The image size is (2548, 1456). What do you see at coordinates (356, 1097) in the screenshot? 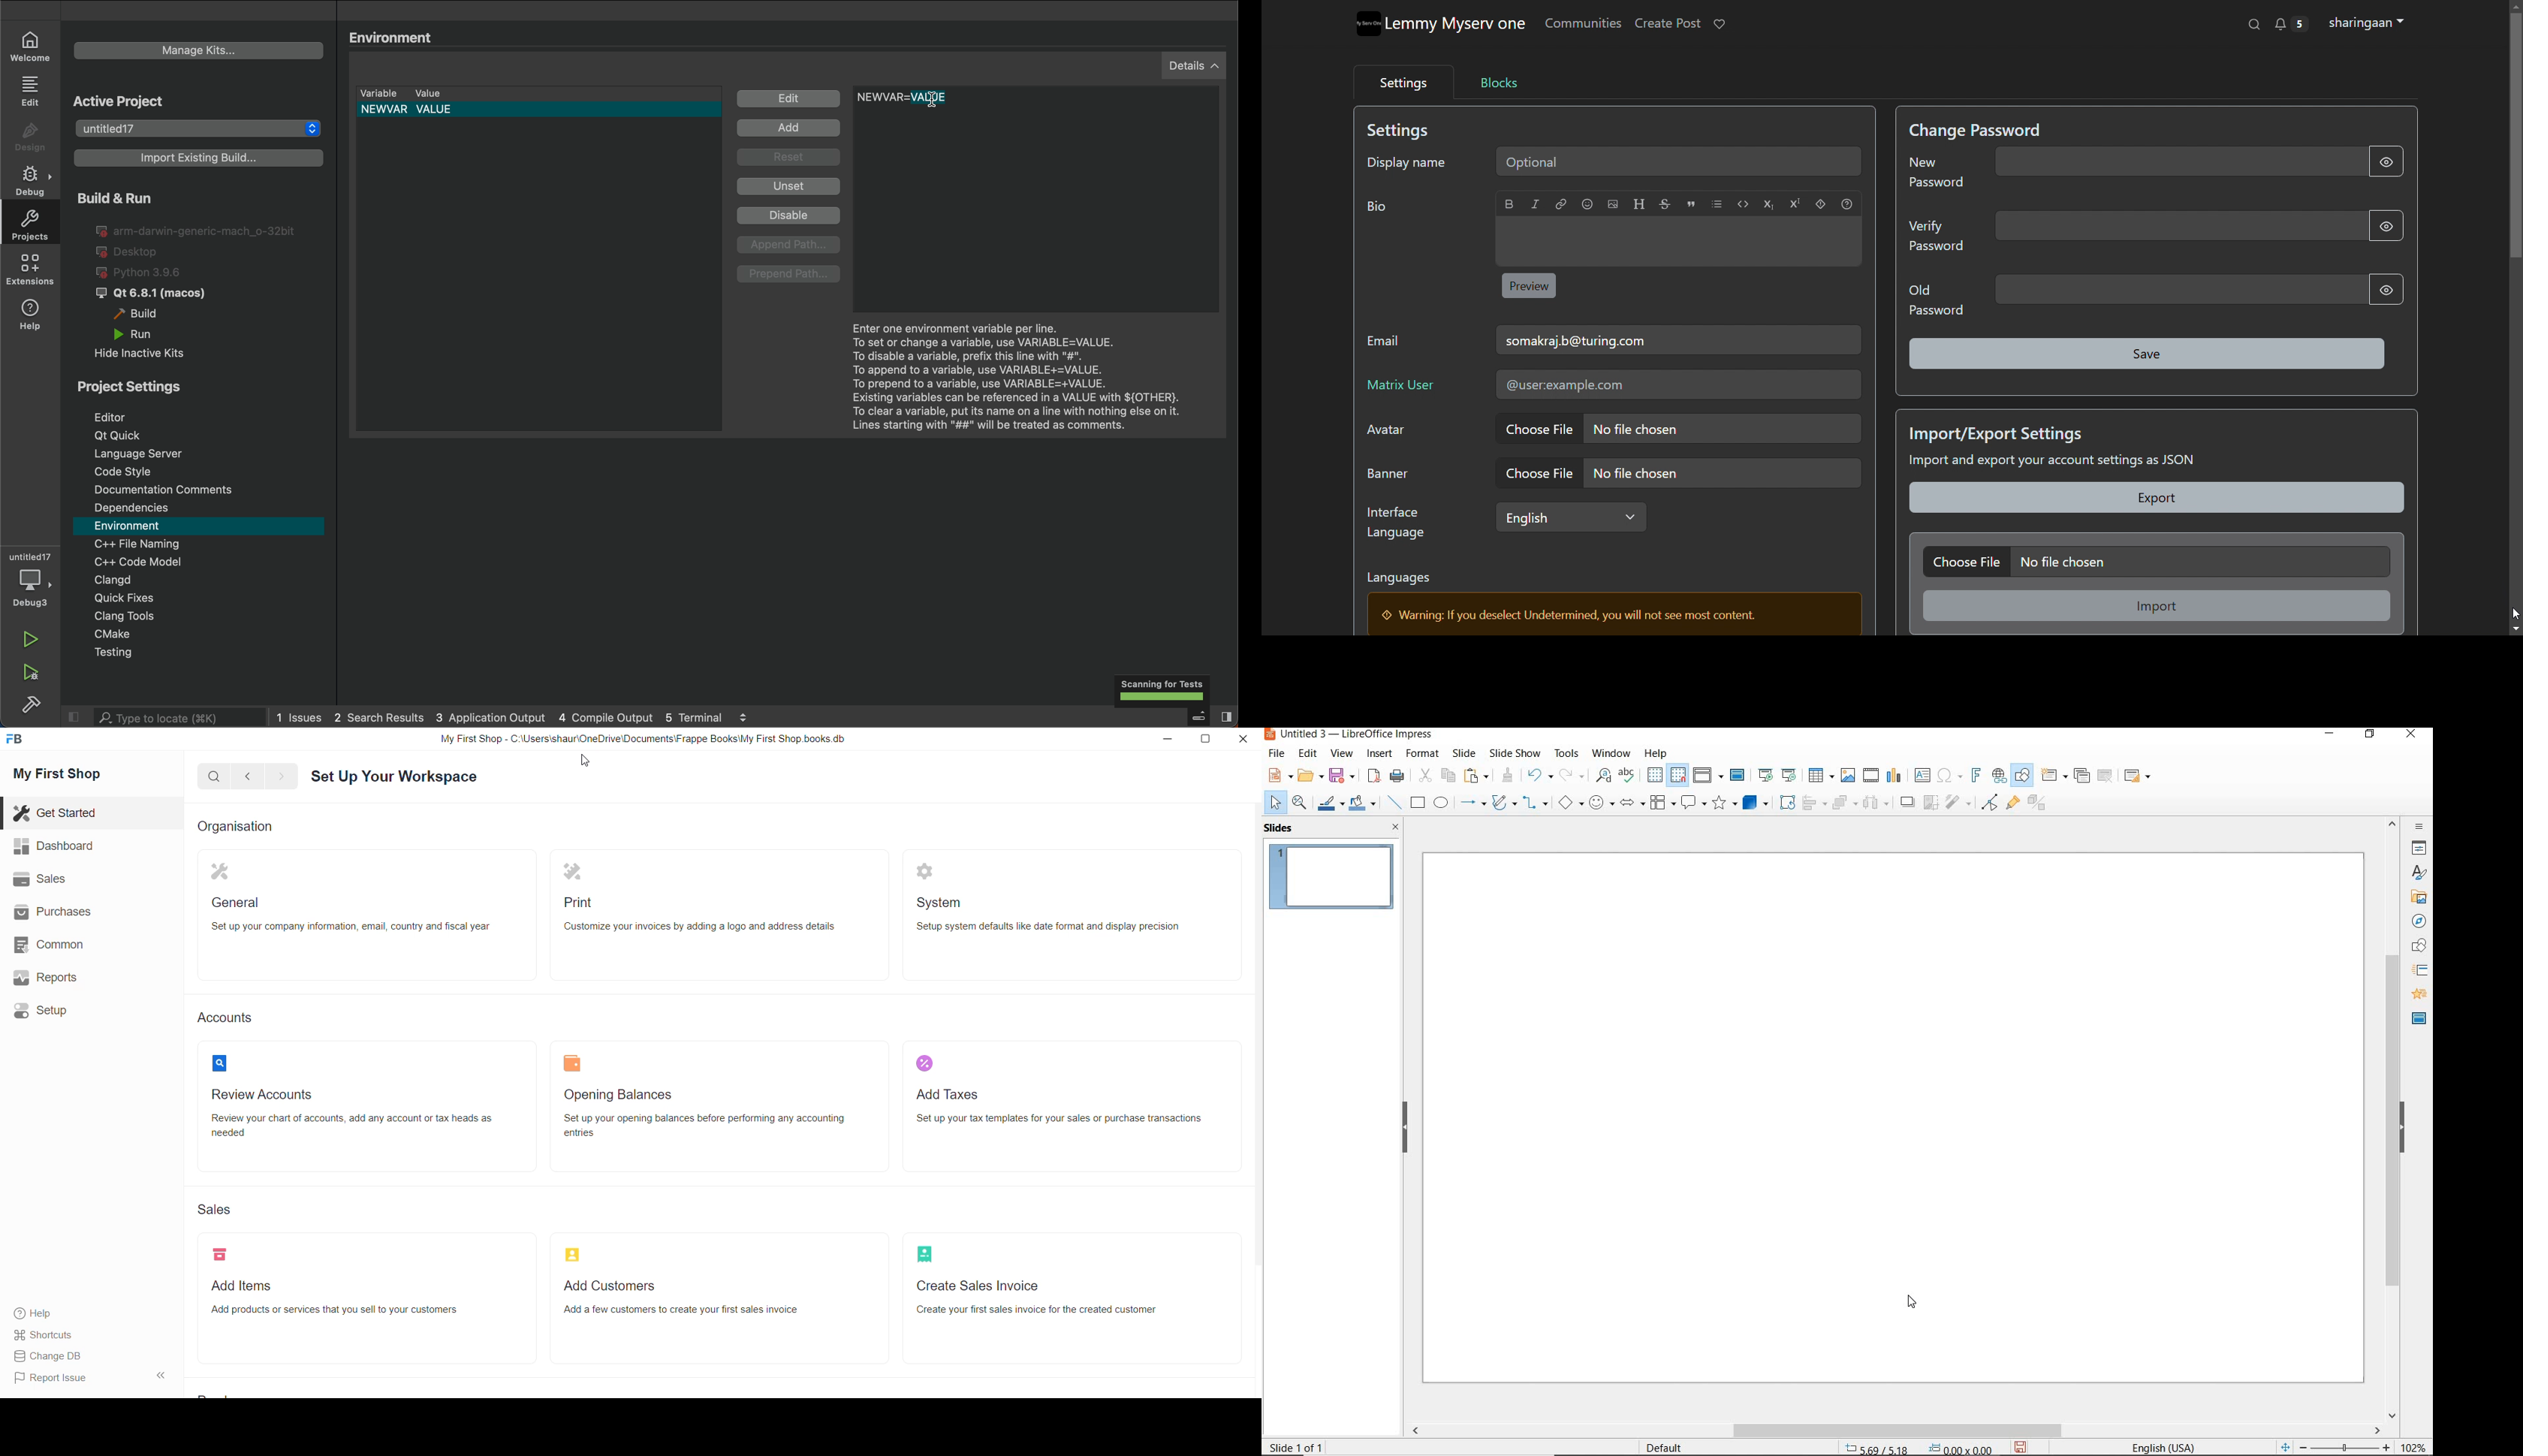
I see `review accounts` at bounding box center [356, 1097].